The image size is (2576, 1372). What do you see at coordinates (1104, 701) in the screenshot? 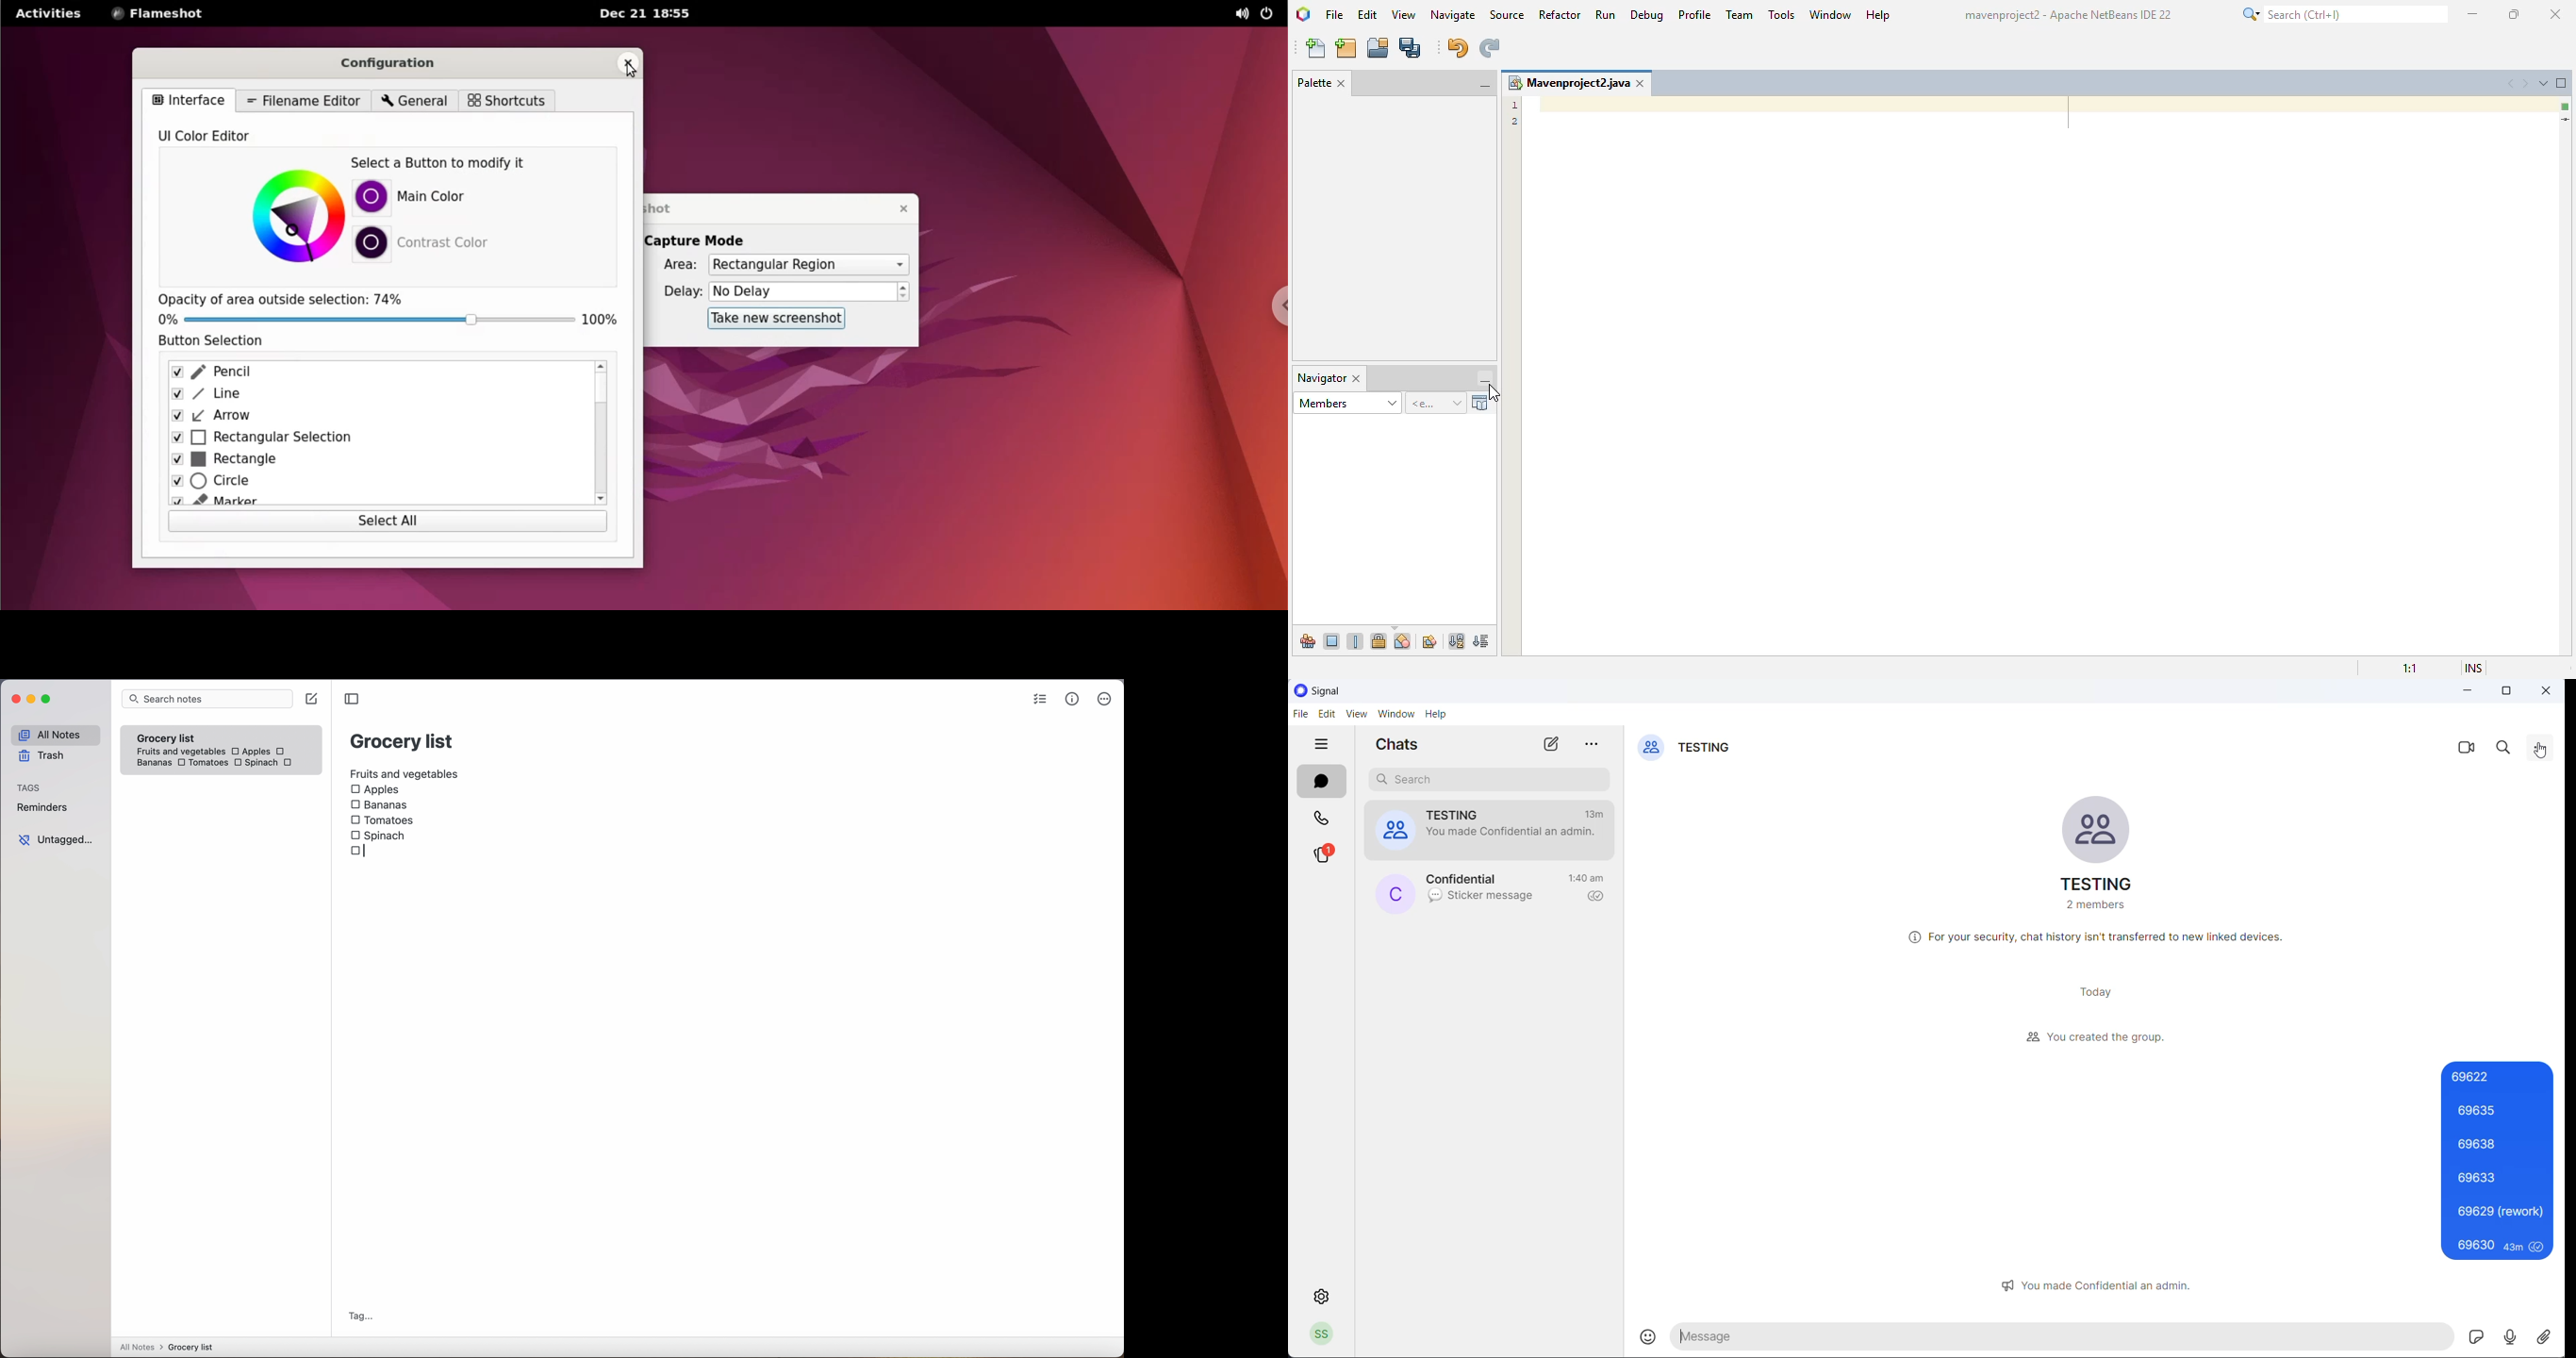
I see `more options` at bounding box center [1104, 701].